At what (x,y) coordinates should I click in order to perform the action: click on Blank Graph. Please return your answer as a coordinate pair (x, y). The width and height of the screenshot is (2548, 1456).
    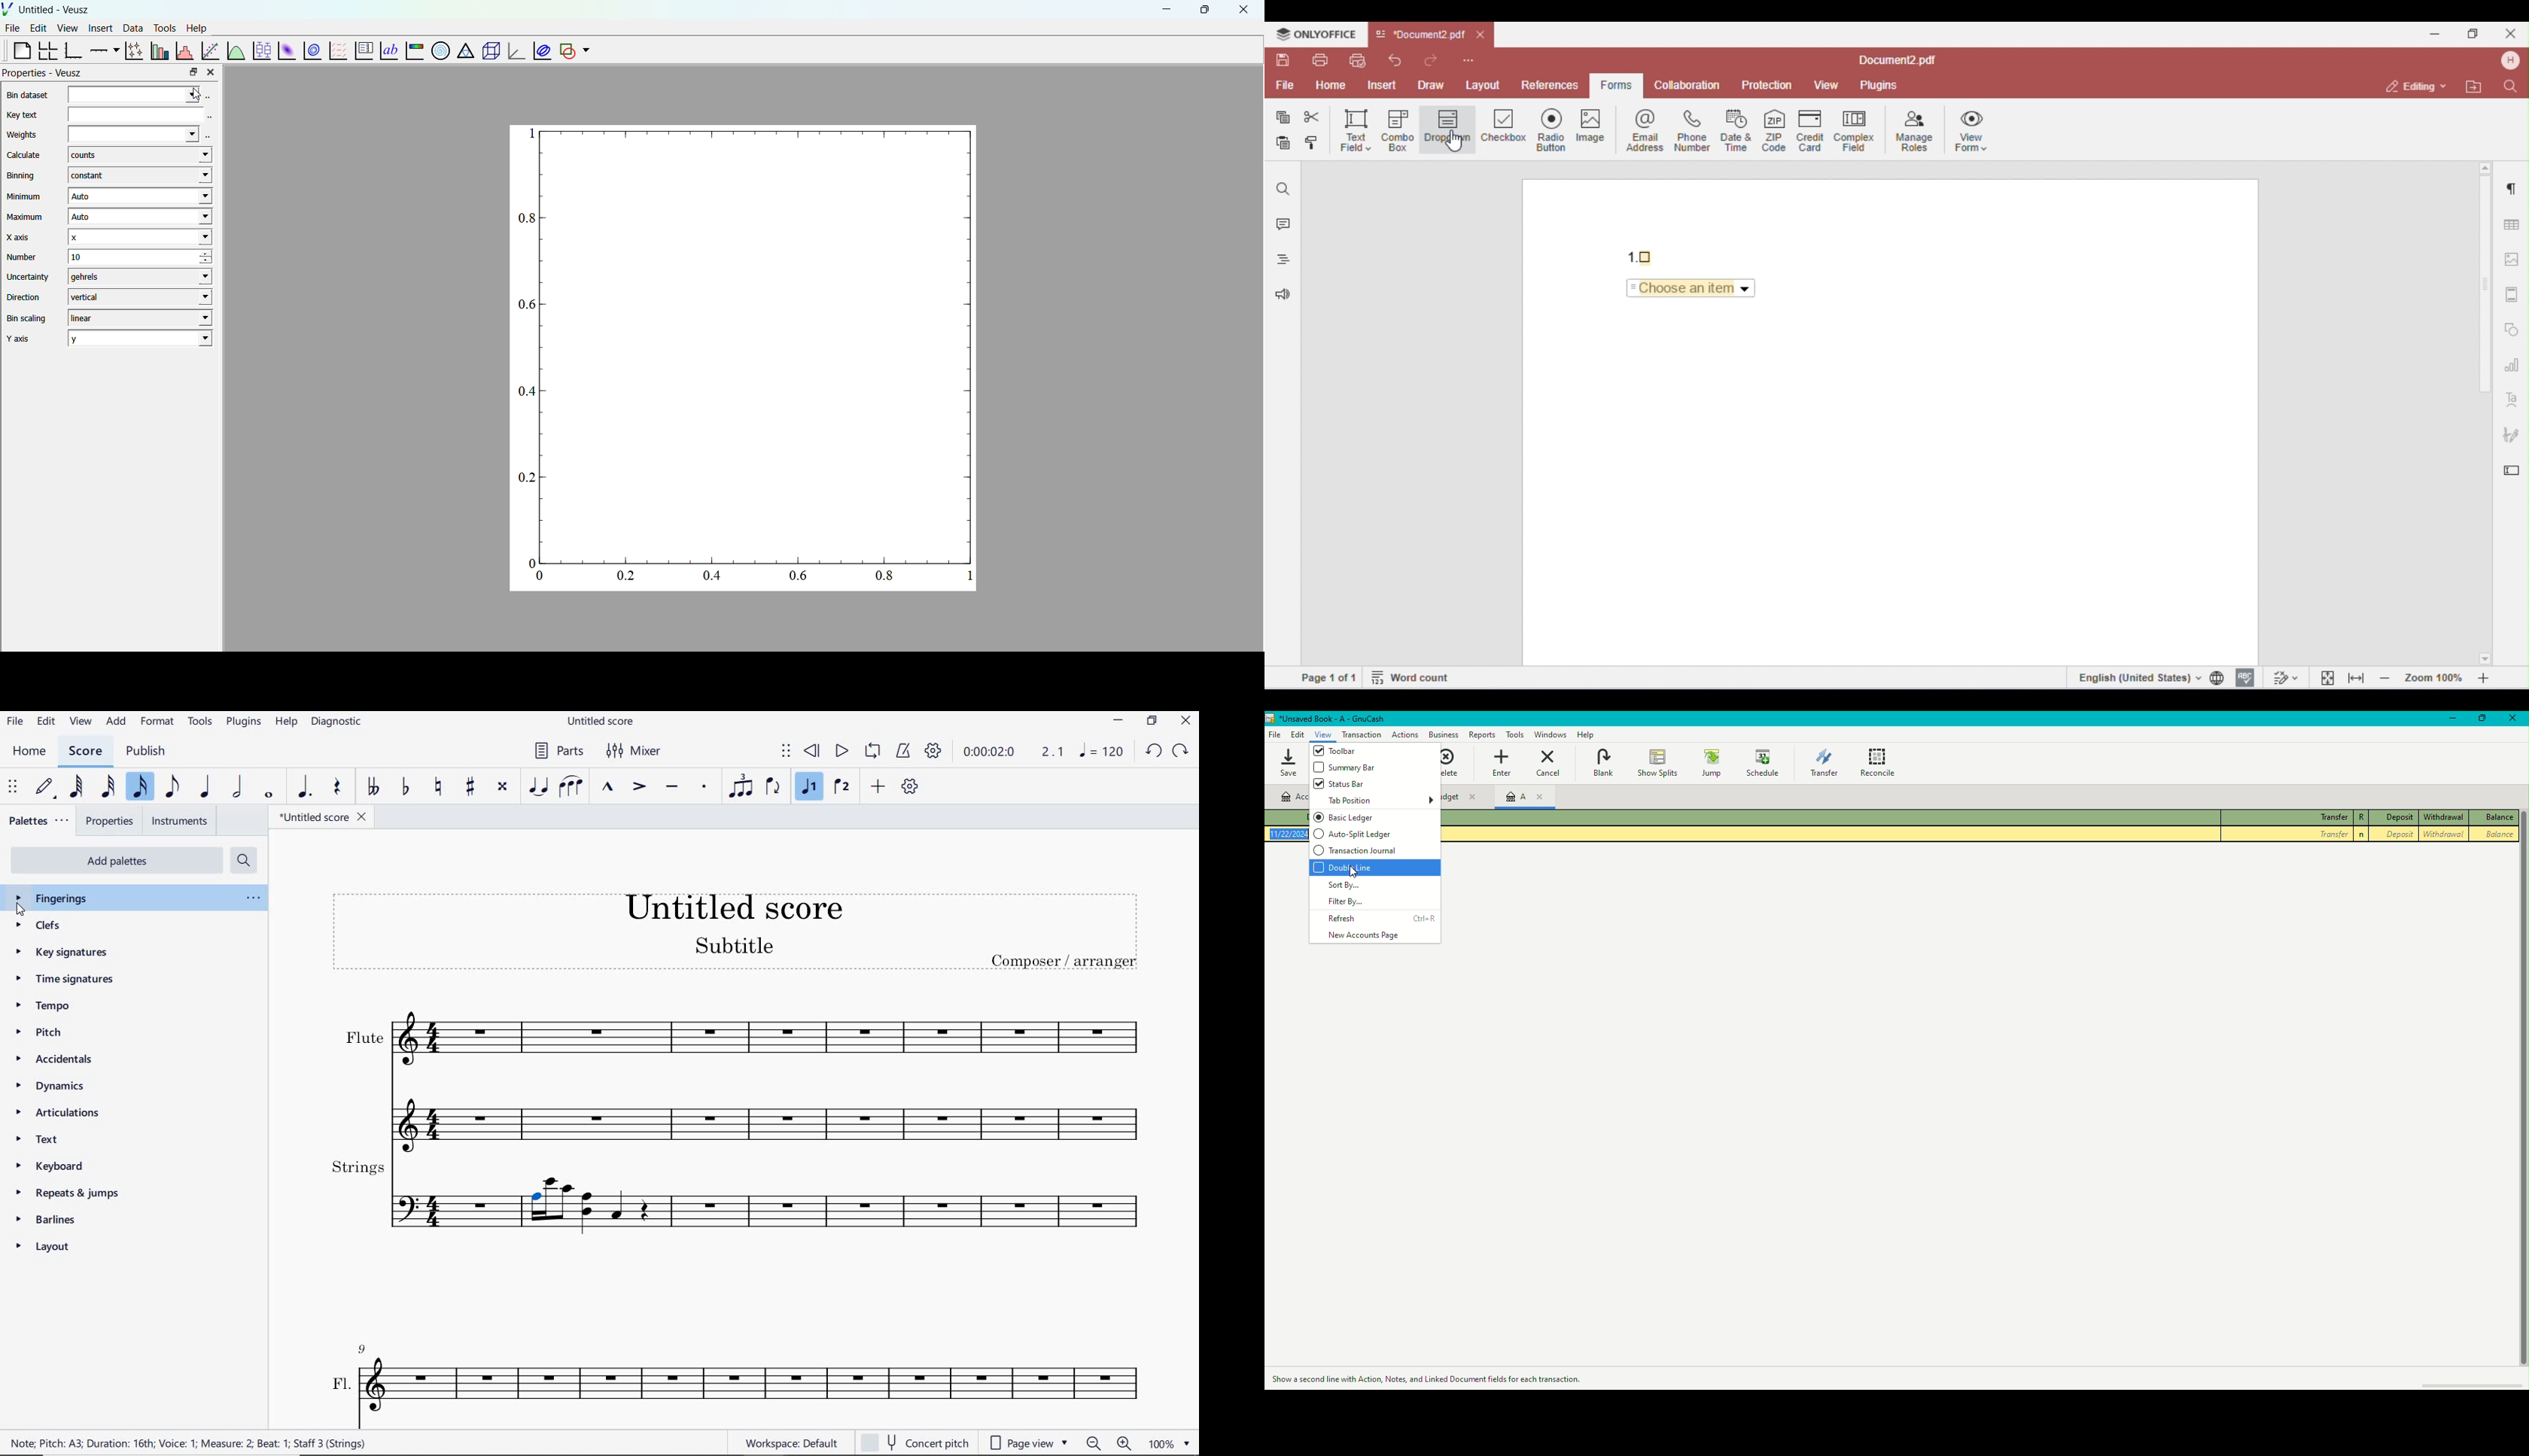
    Looking at the image, I should click on (759, 343).